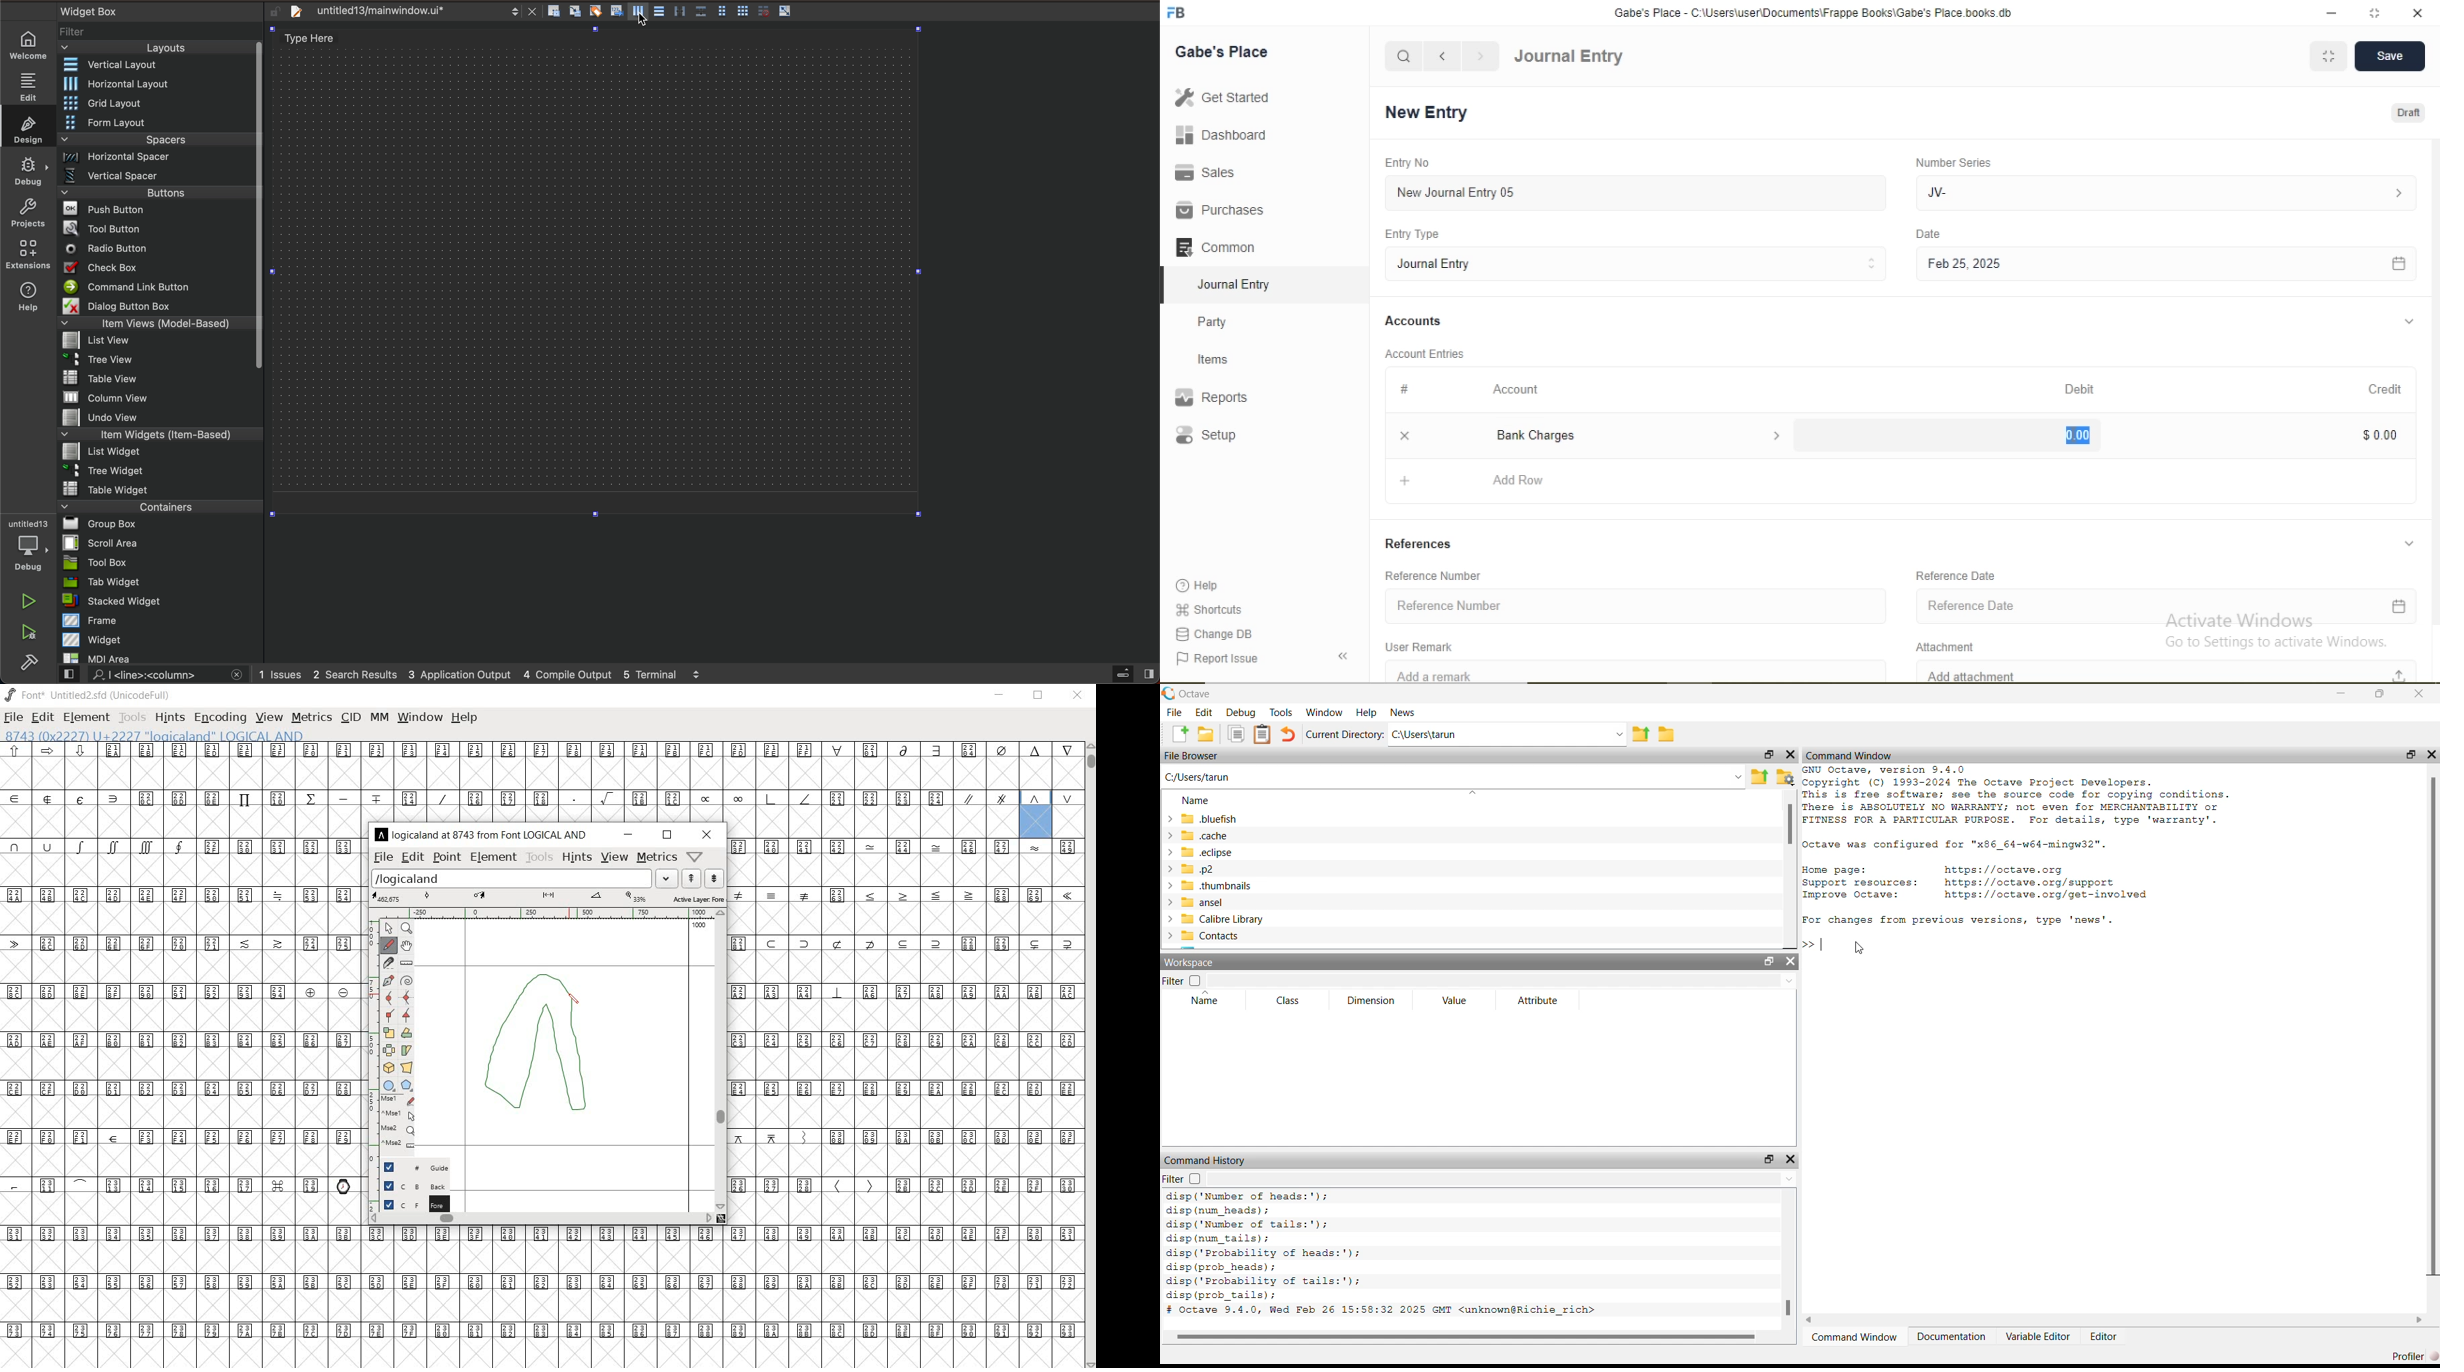 The height and width of the screenshot is (1372, 2464). Describe the element at coordinates (1482, 56) in the screenshot. I see `navigate forward` at that location.